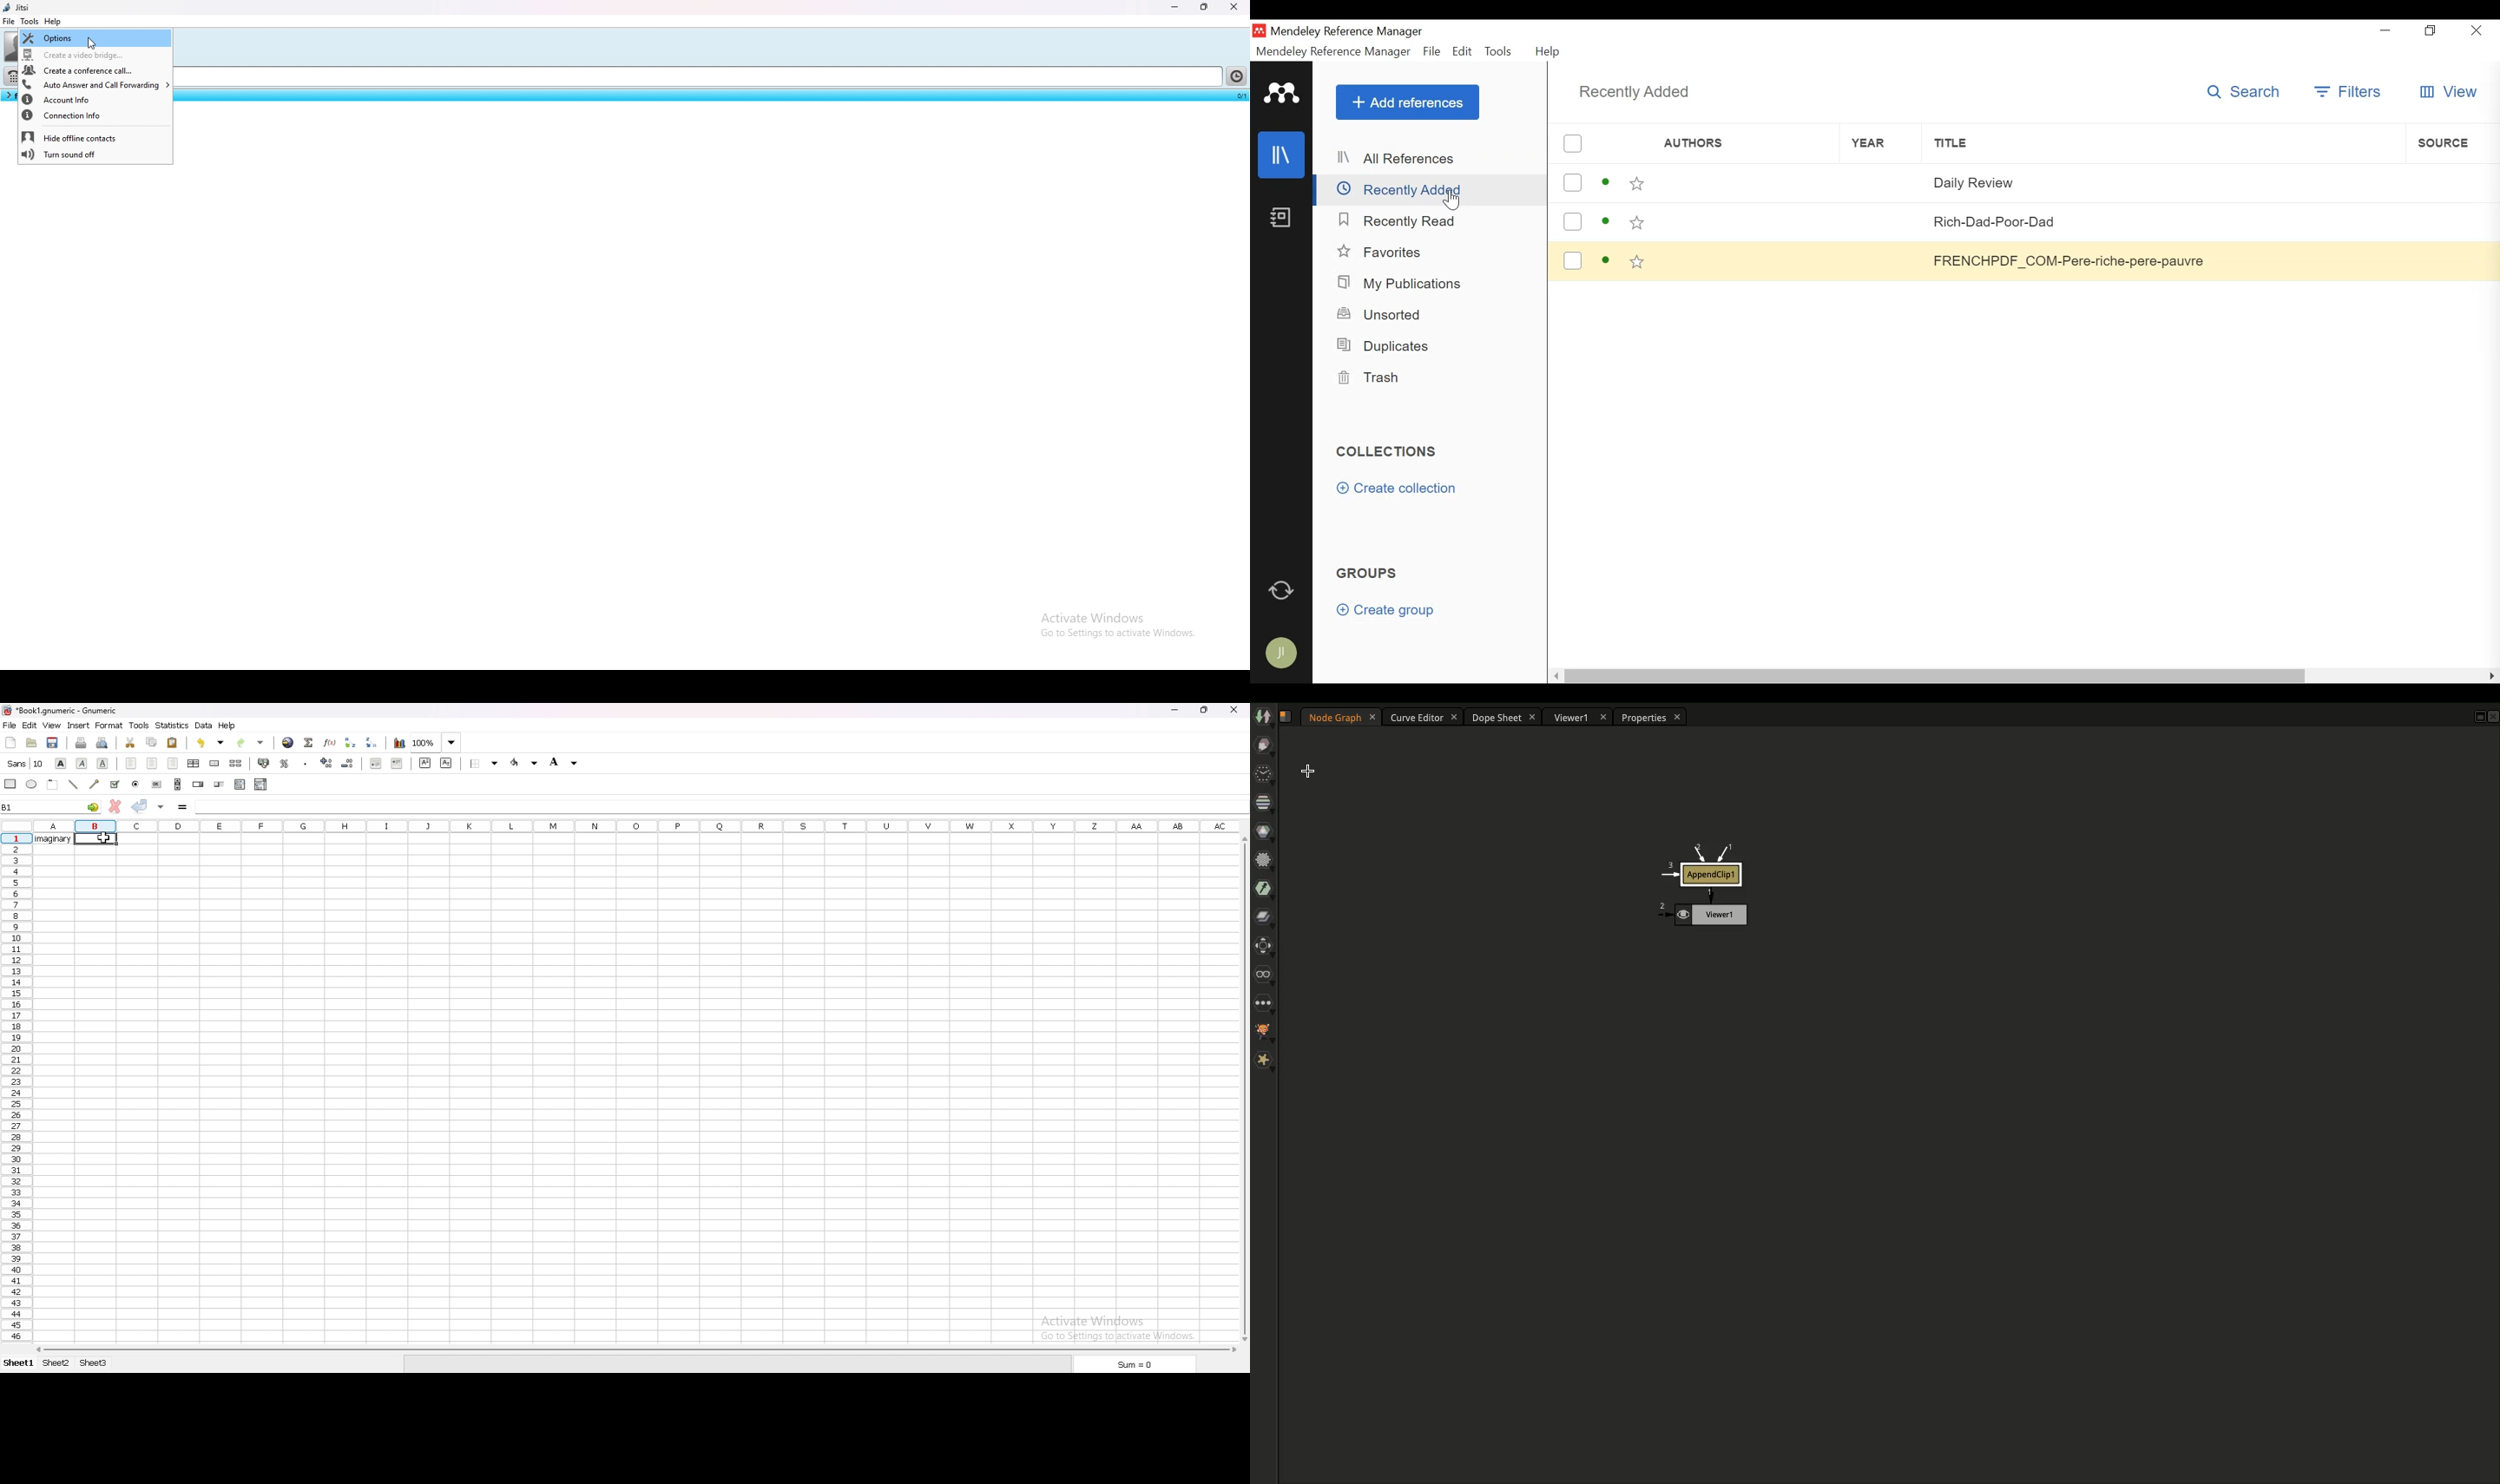 The width and height of the screenshot is (2520, 1484). I want to click on merge cells, so click(215, 763).